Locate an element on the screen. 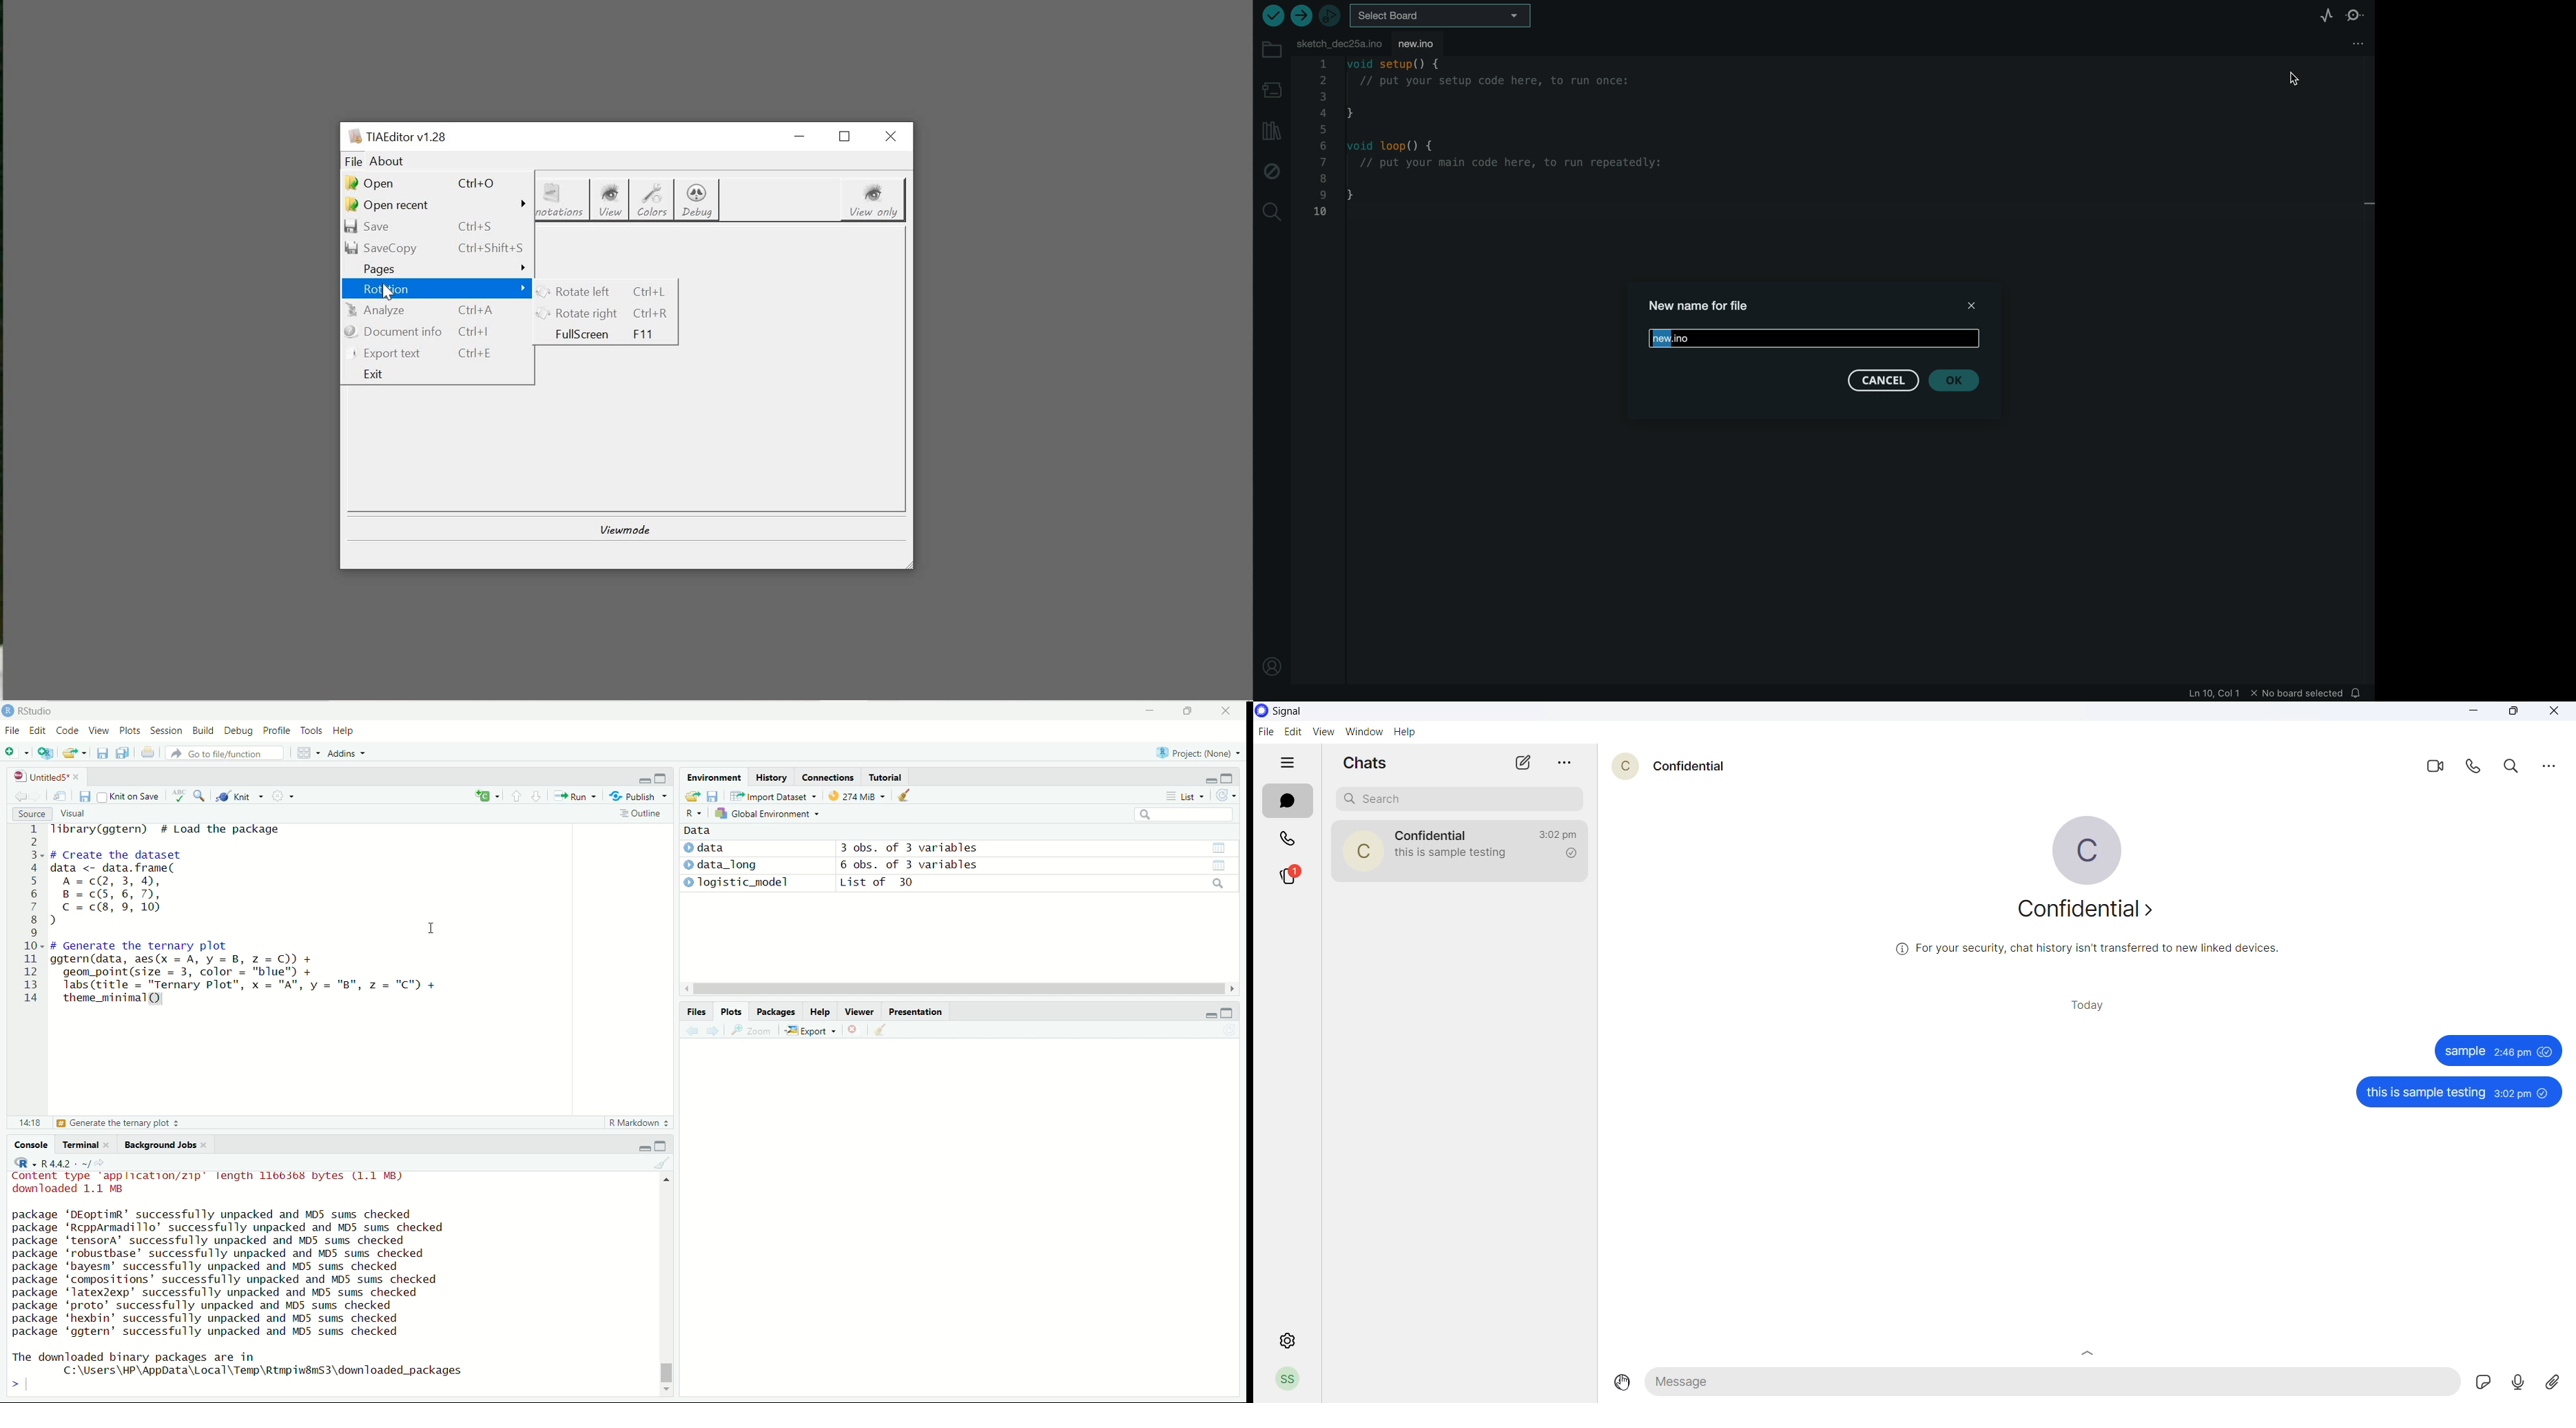  minimise is located at coordinates (1150, 711).